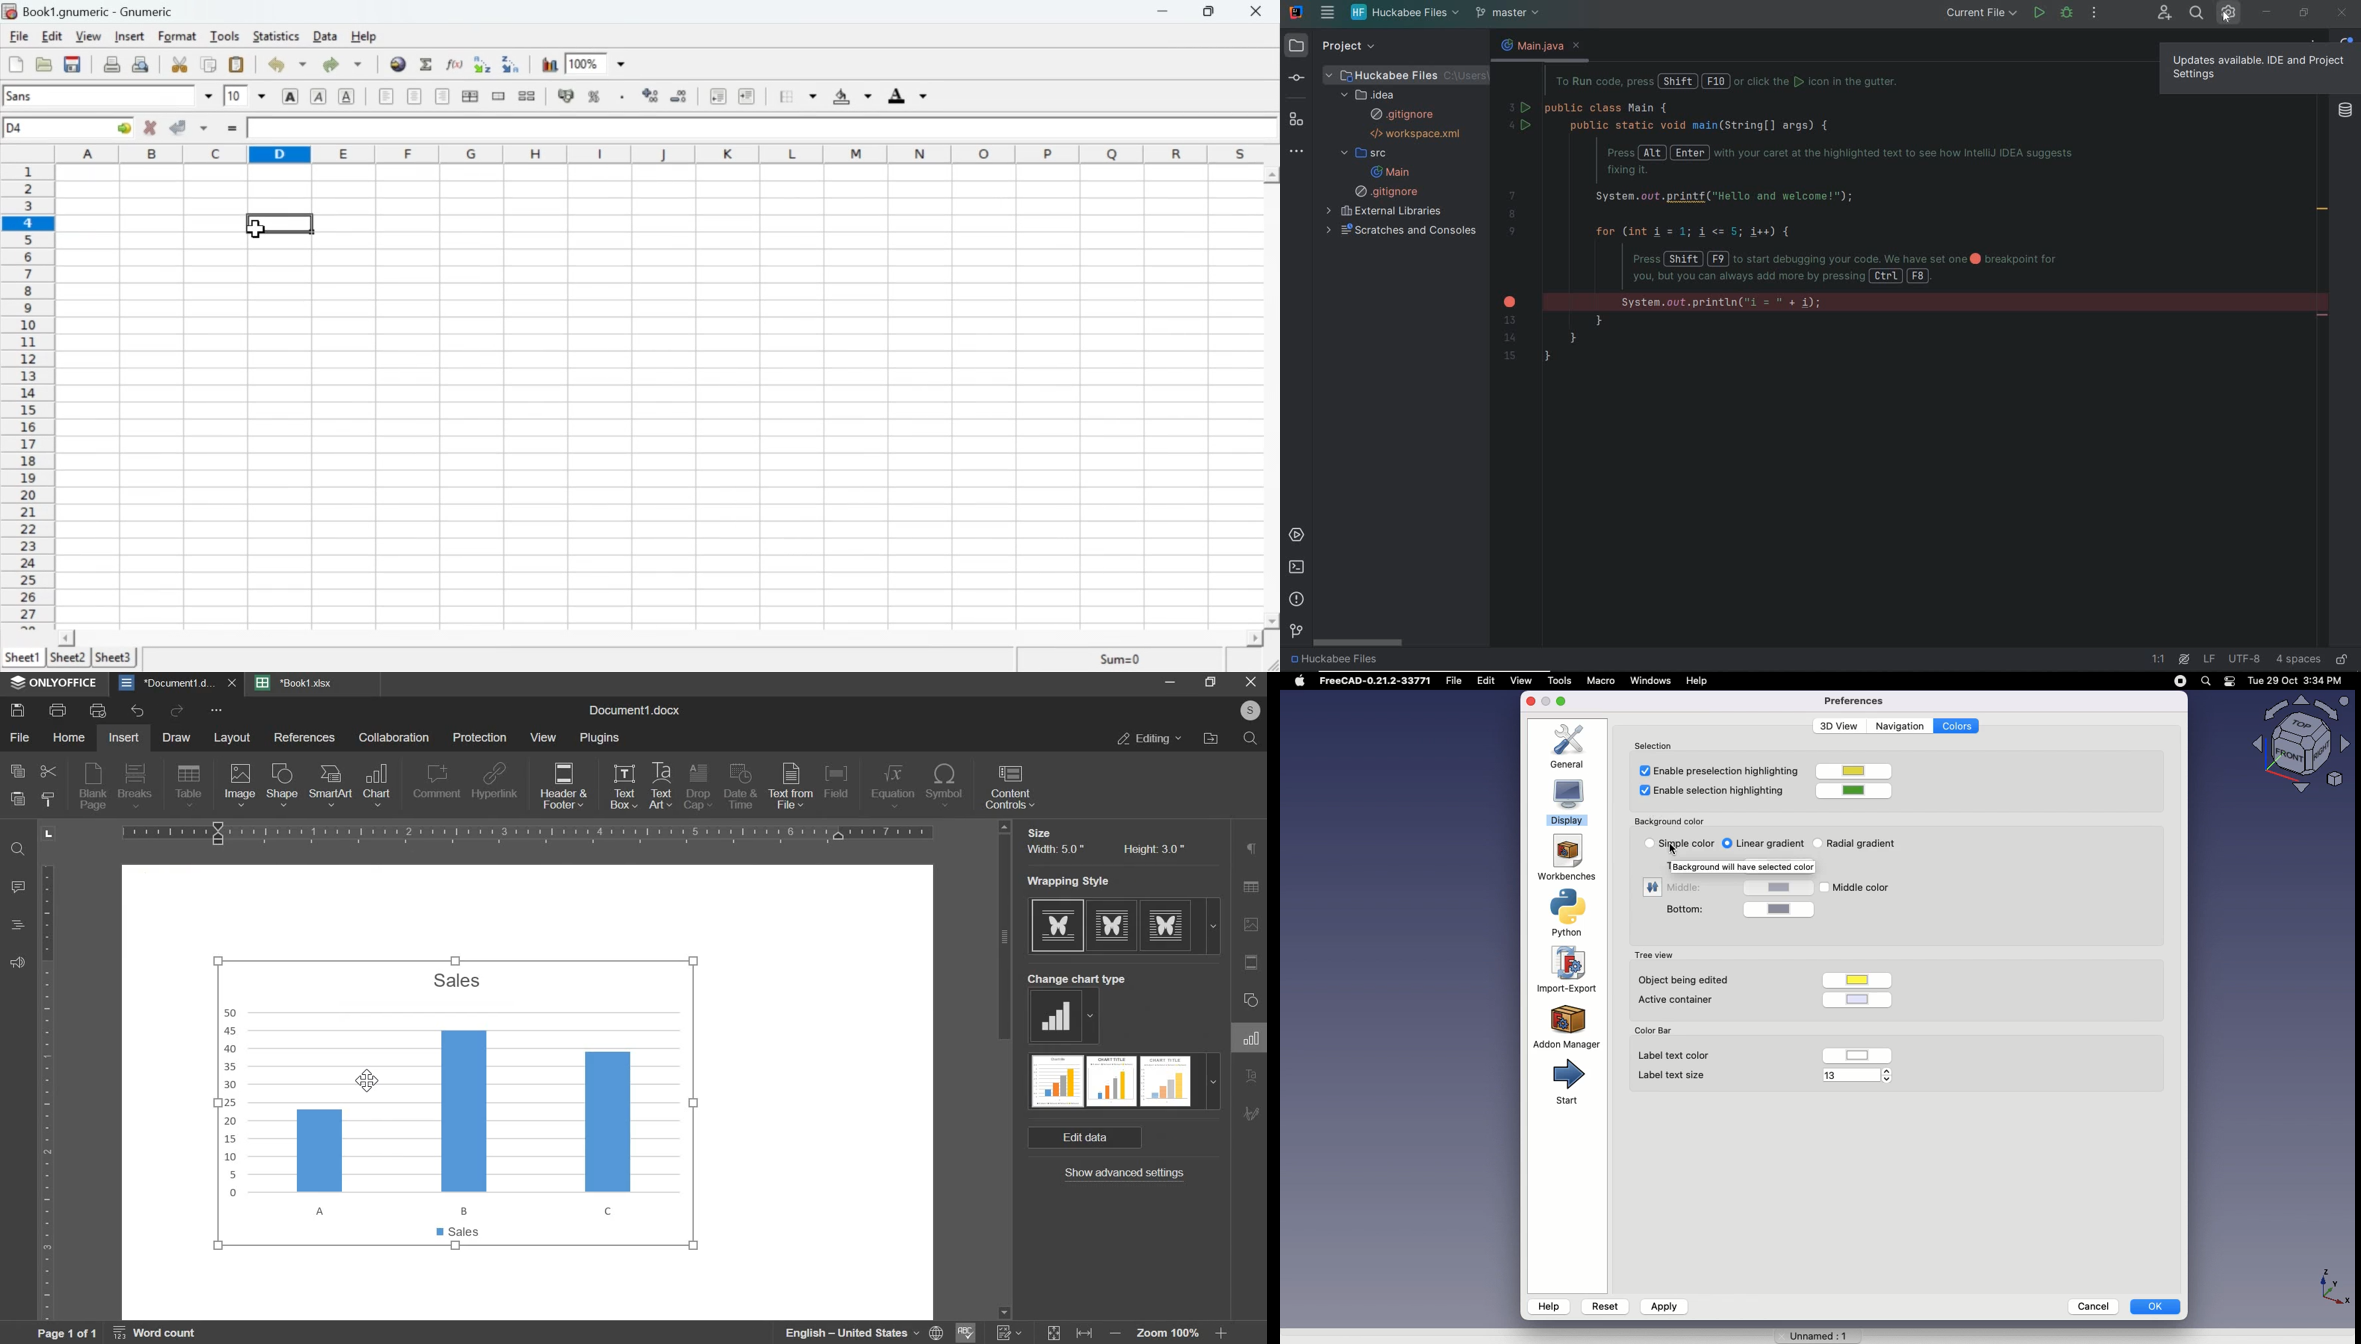  I want to click on Visualizer, so click(2295, 745).